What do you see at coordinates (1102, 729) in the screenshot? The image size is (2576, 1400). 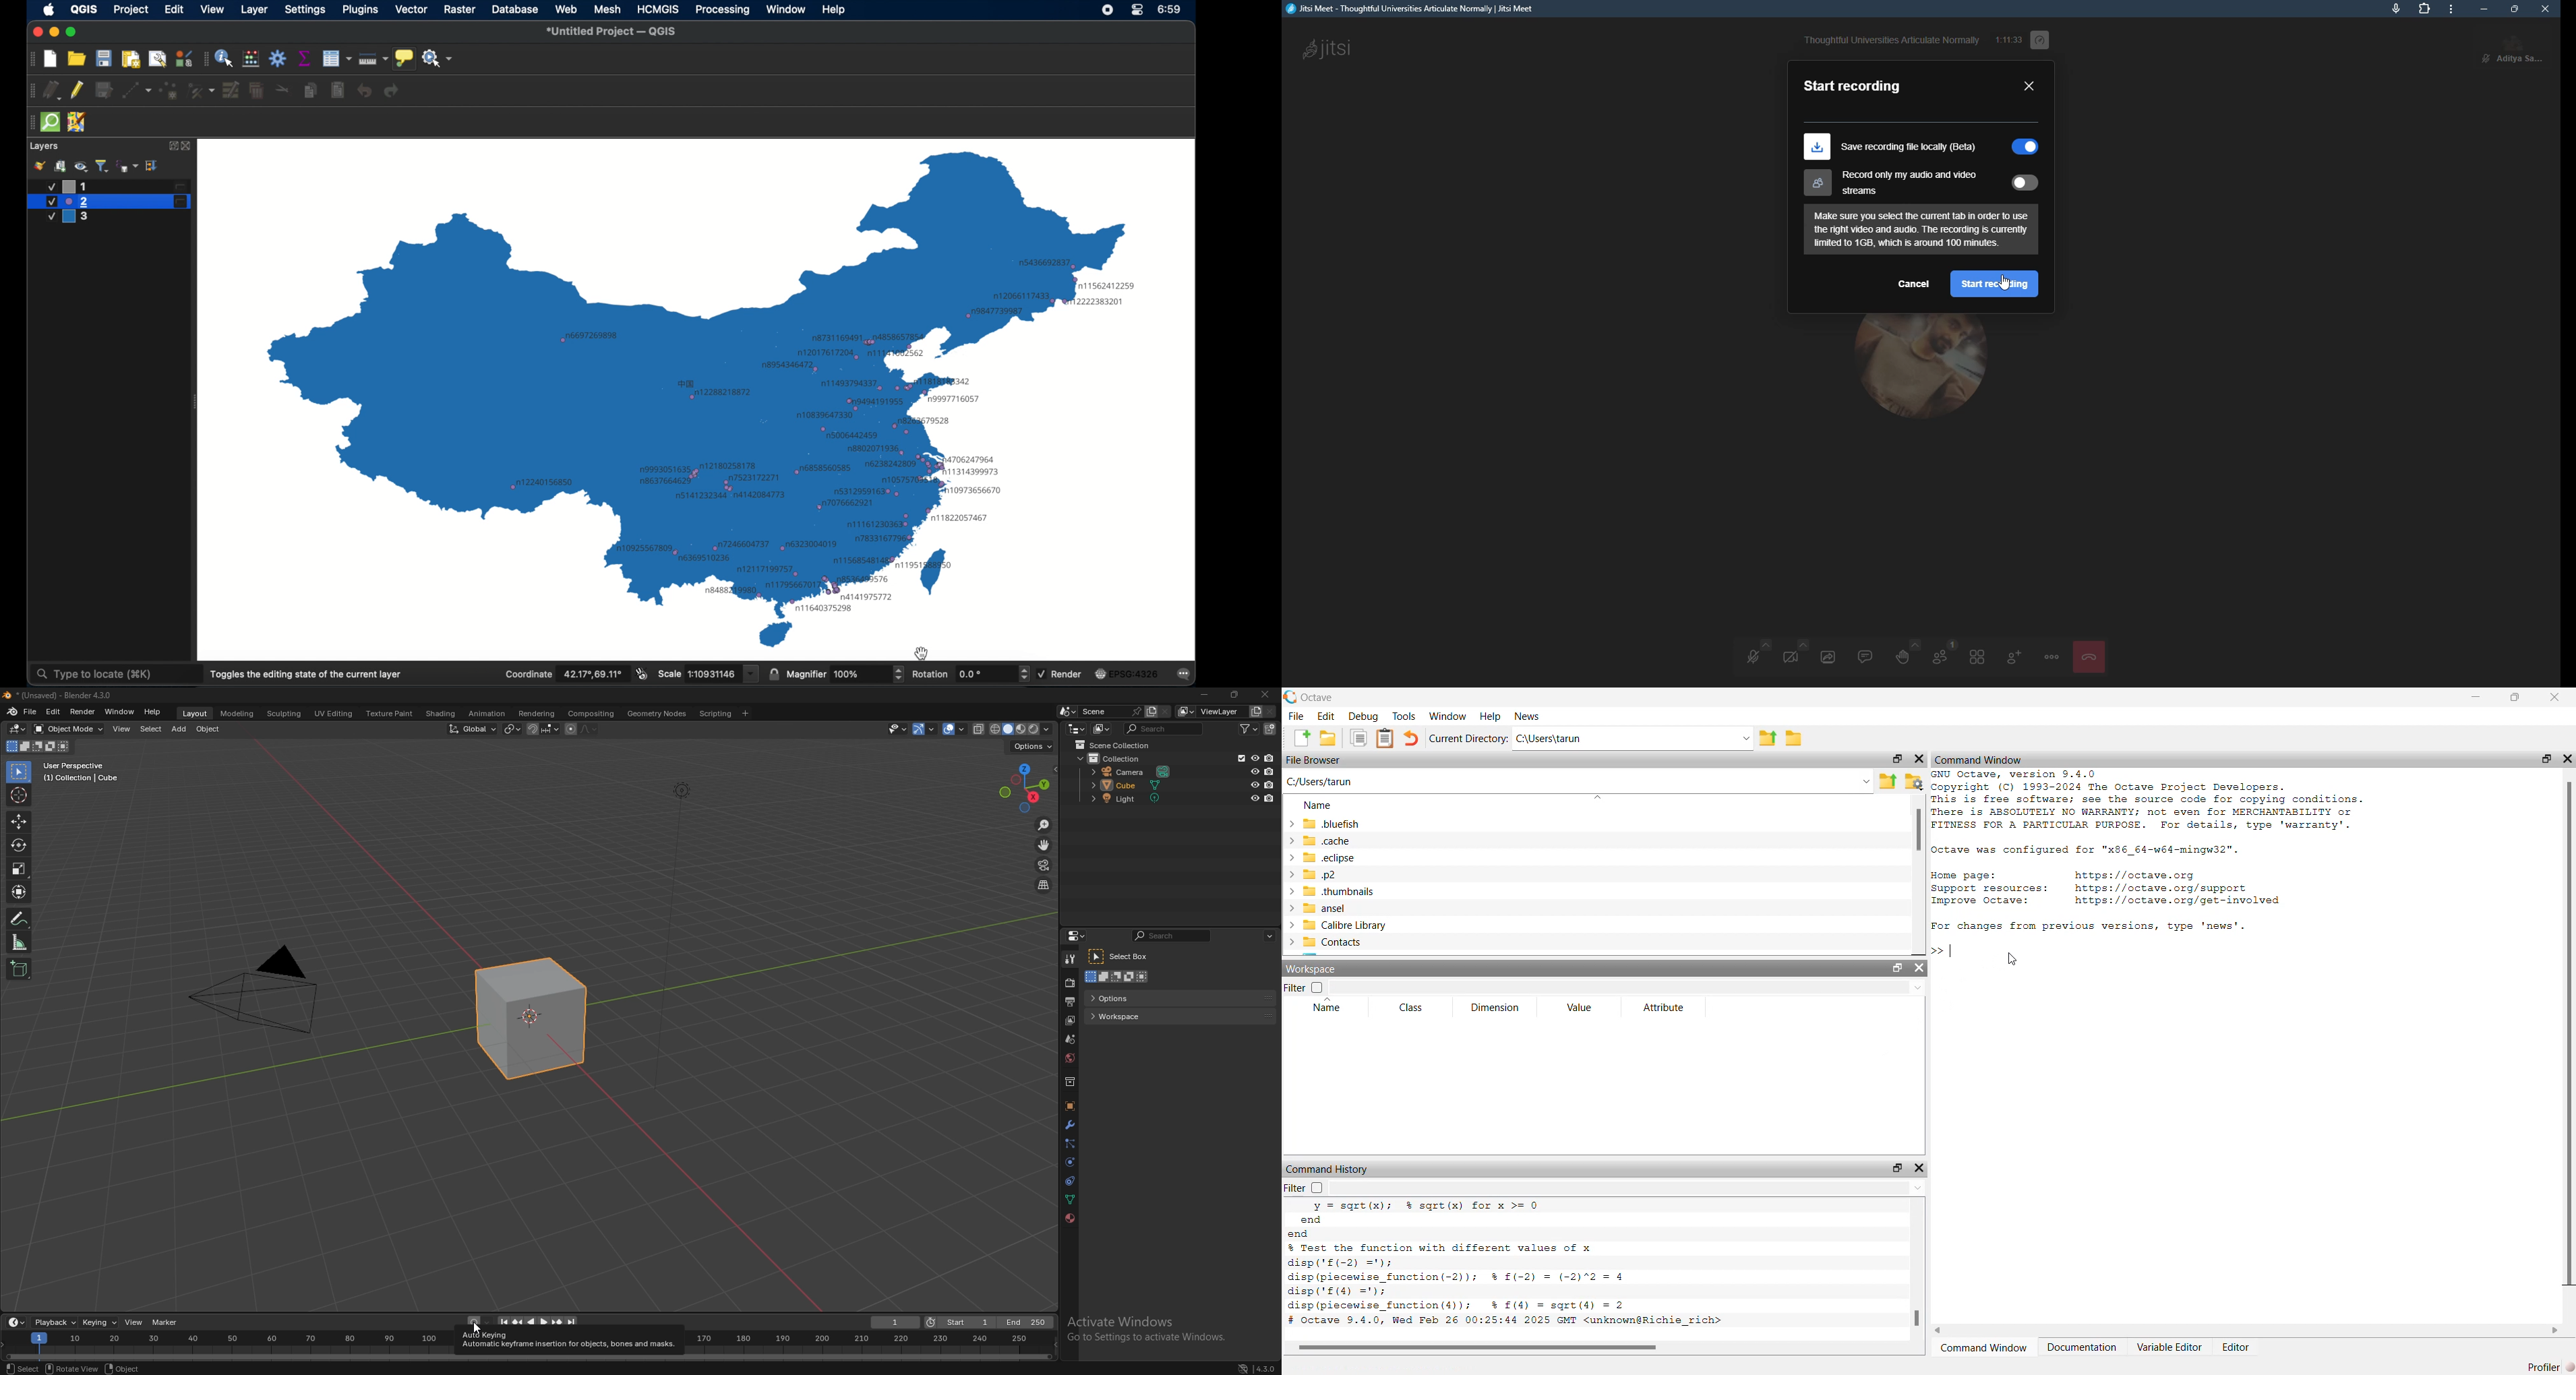 I see `display mode` at bounding box center [1102, 729].